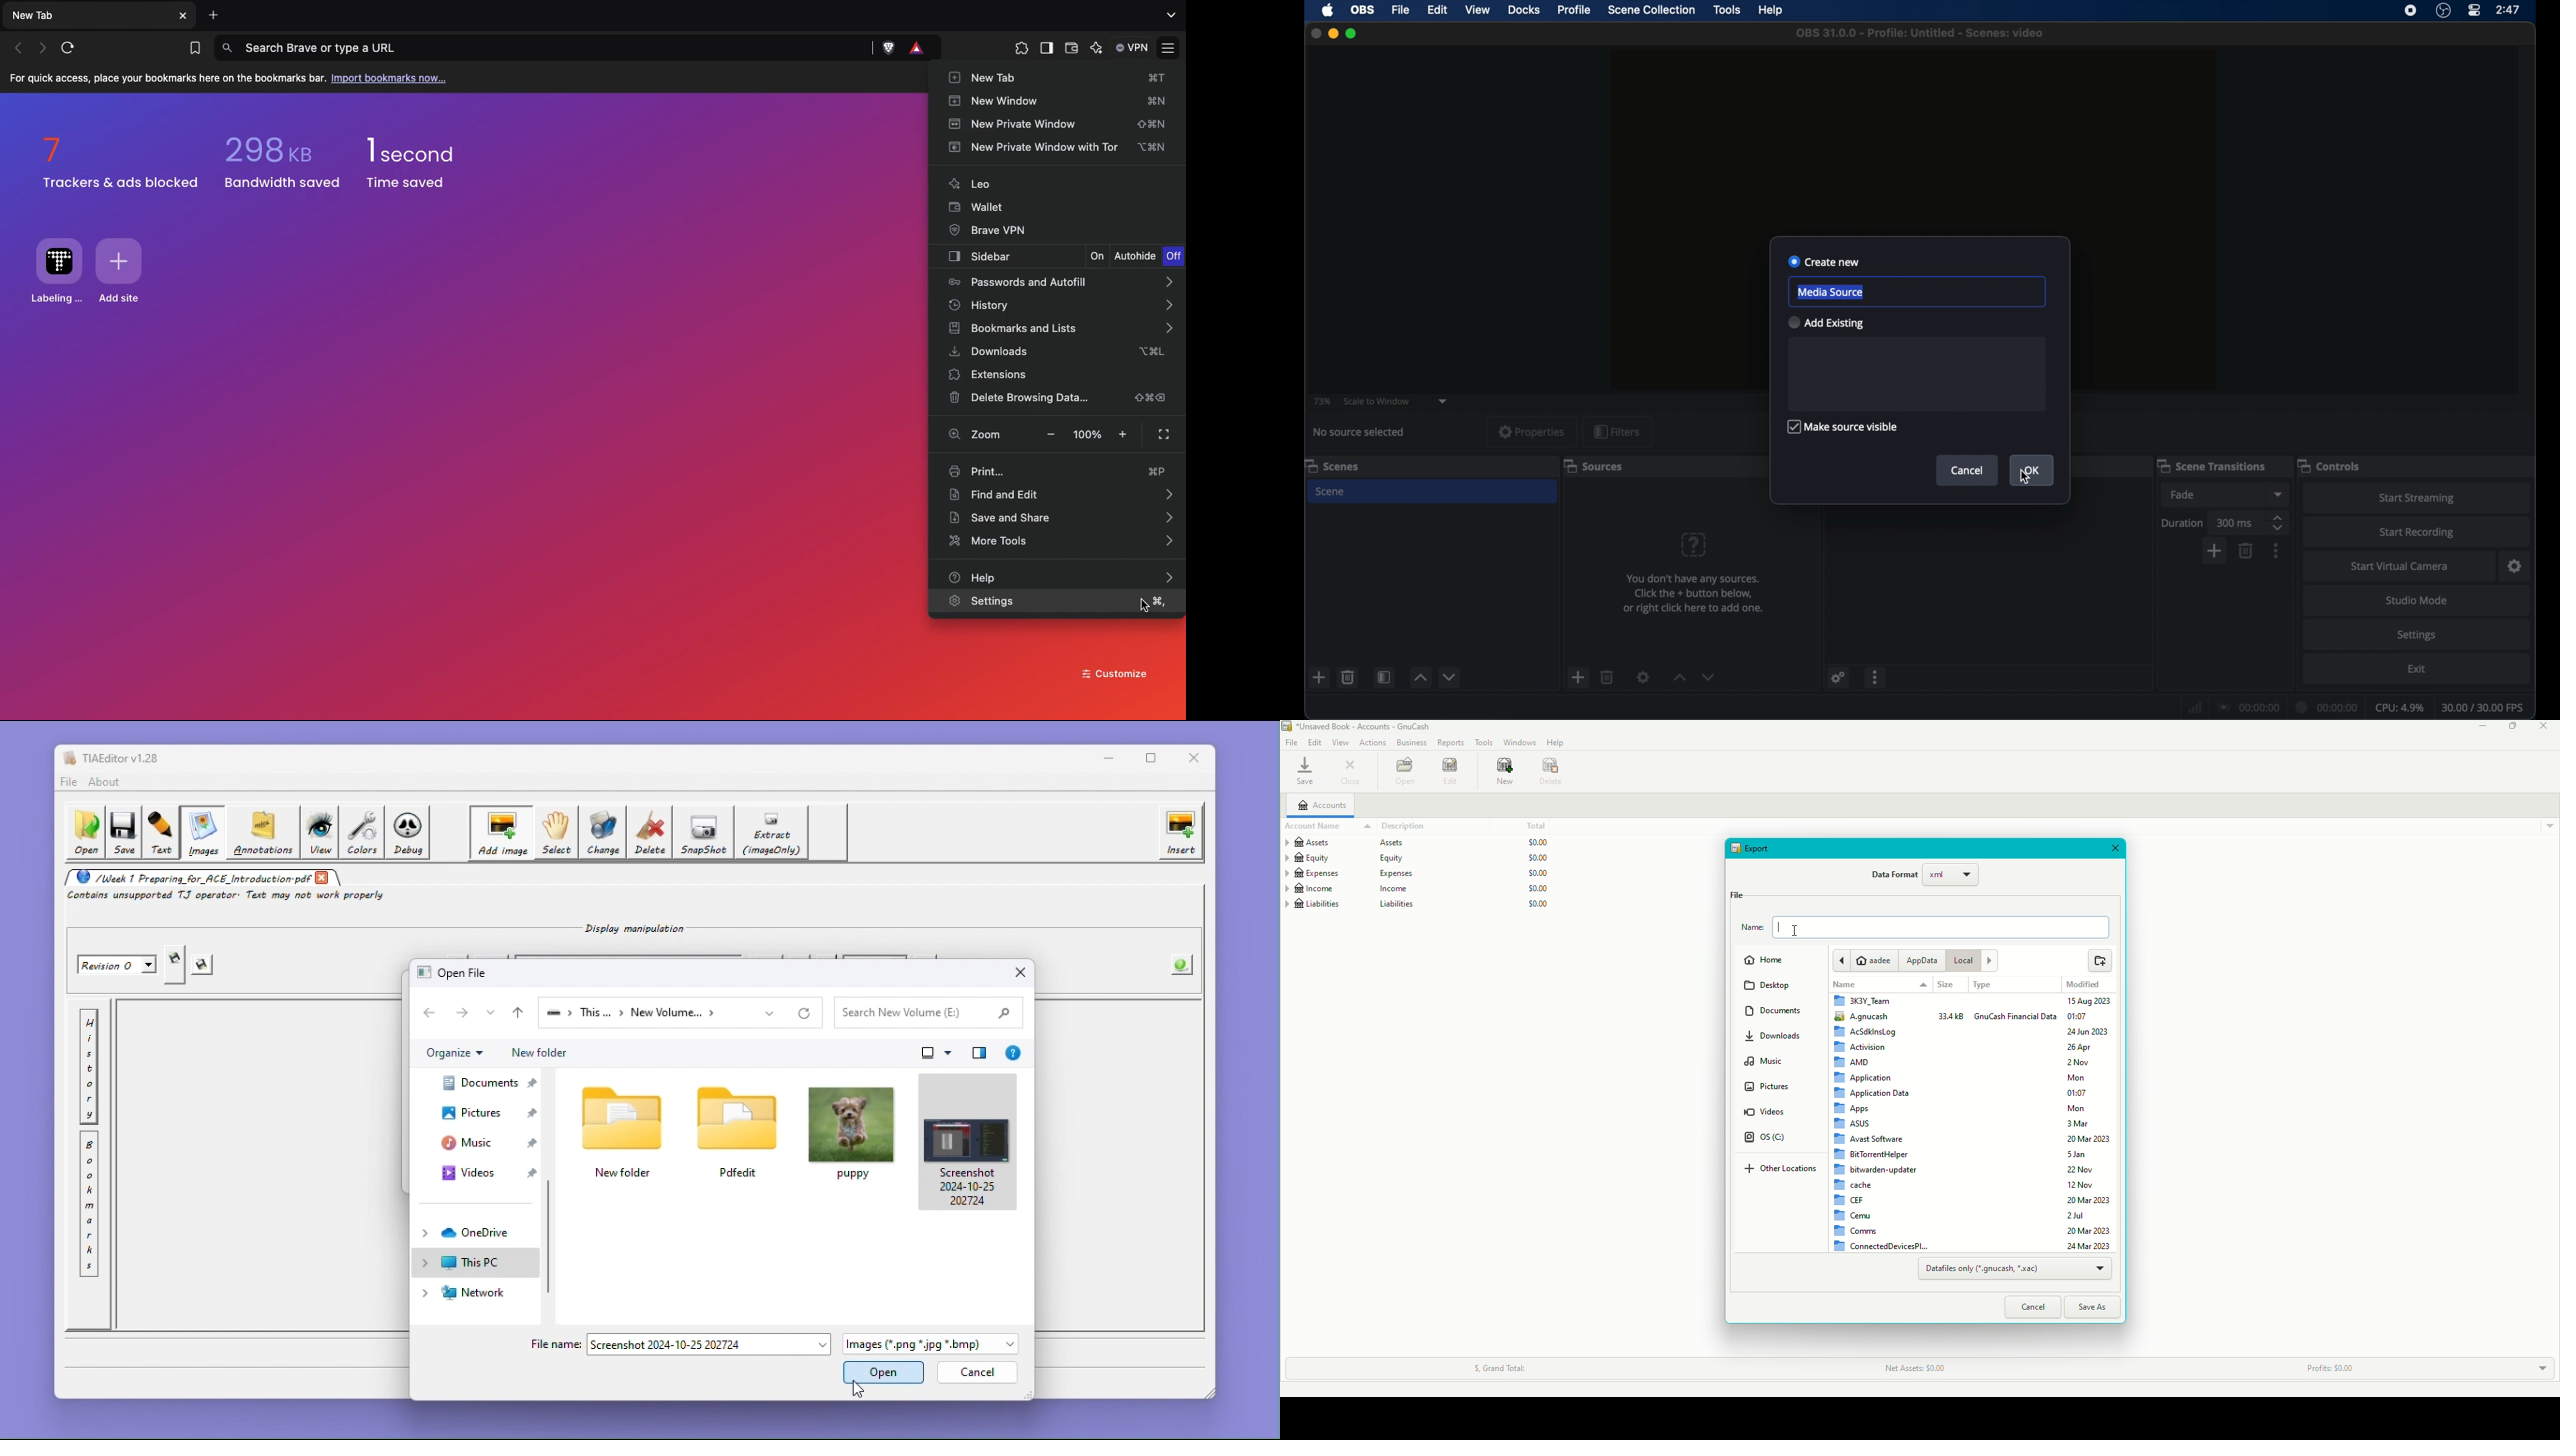 The height and width of the screenshot is (1456, 2576). I want to click on Find and edit, so click(1051, 493).